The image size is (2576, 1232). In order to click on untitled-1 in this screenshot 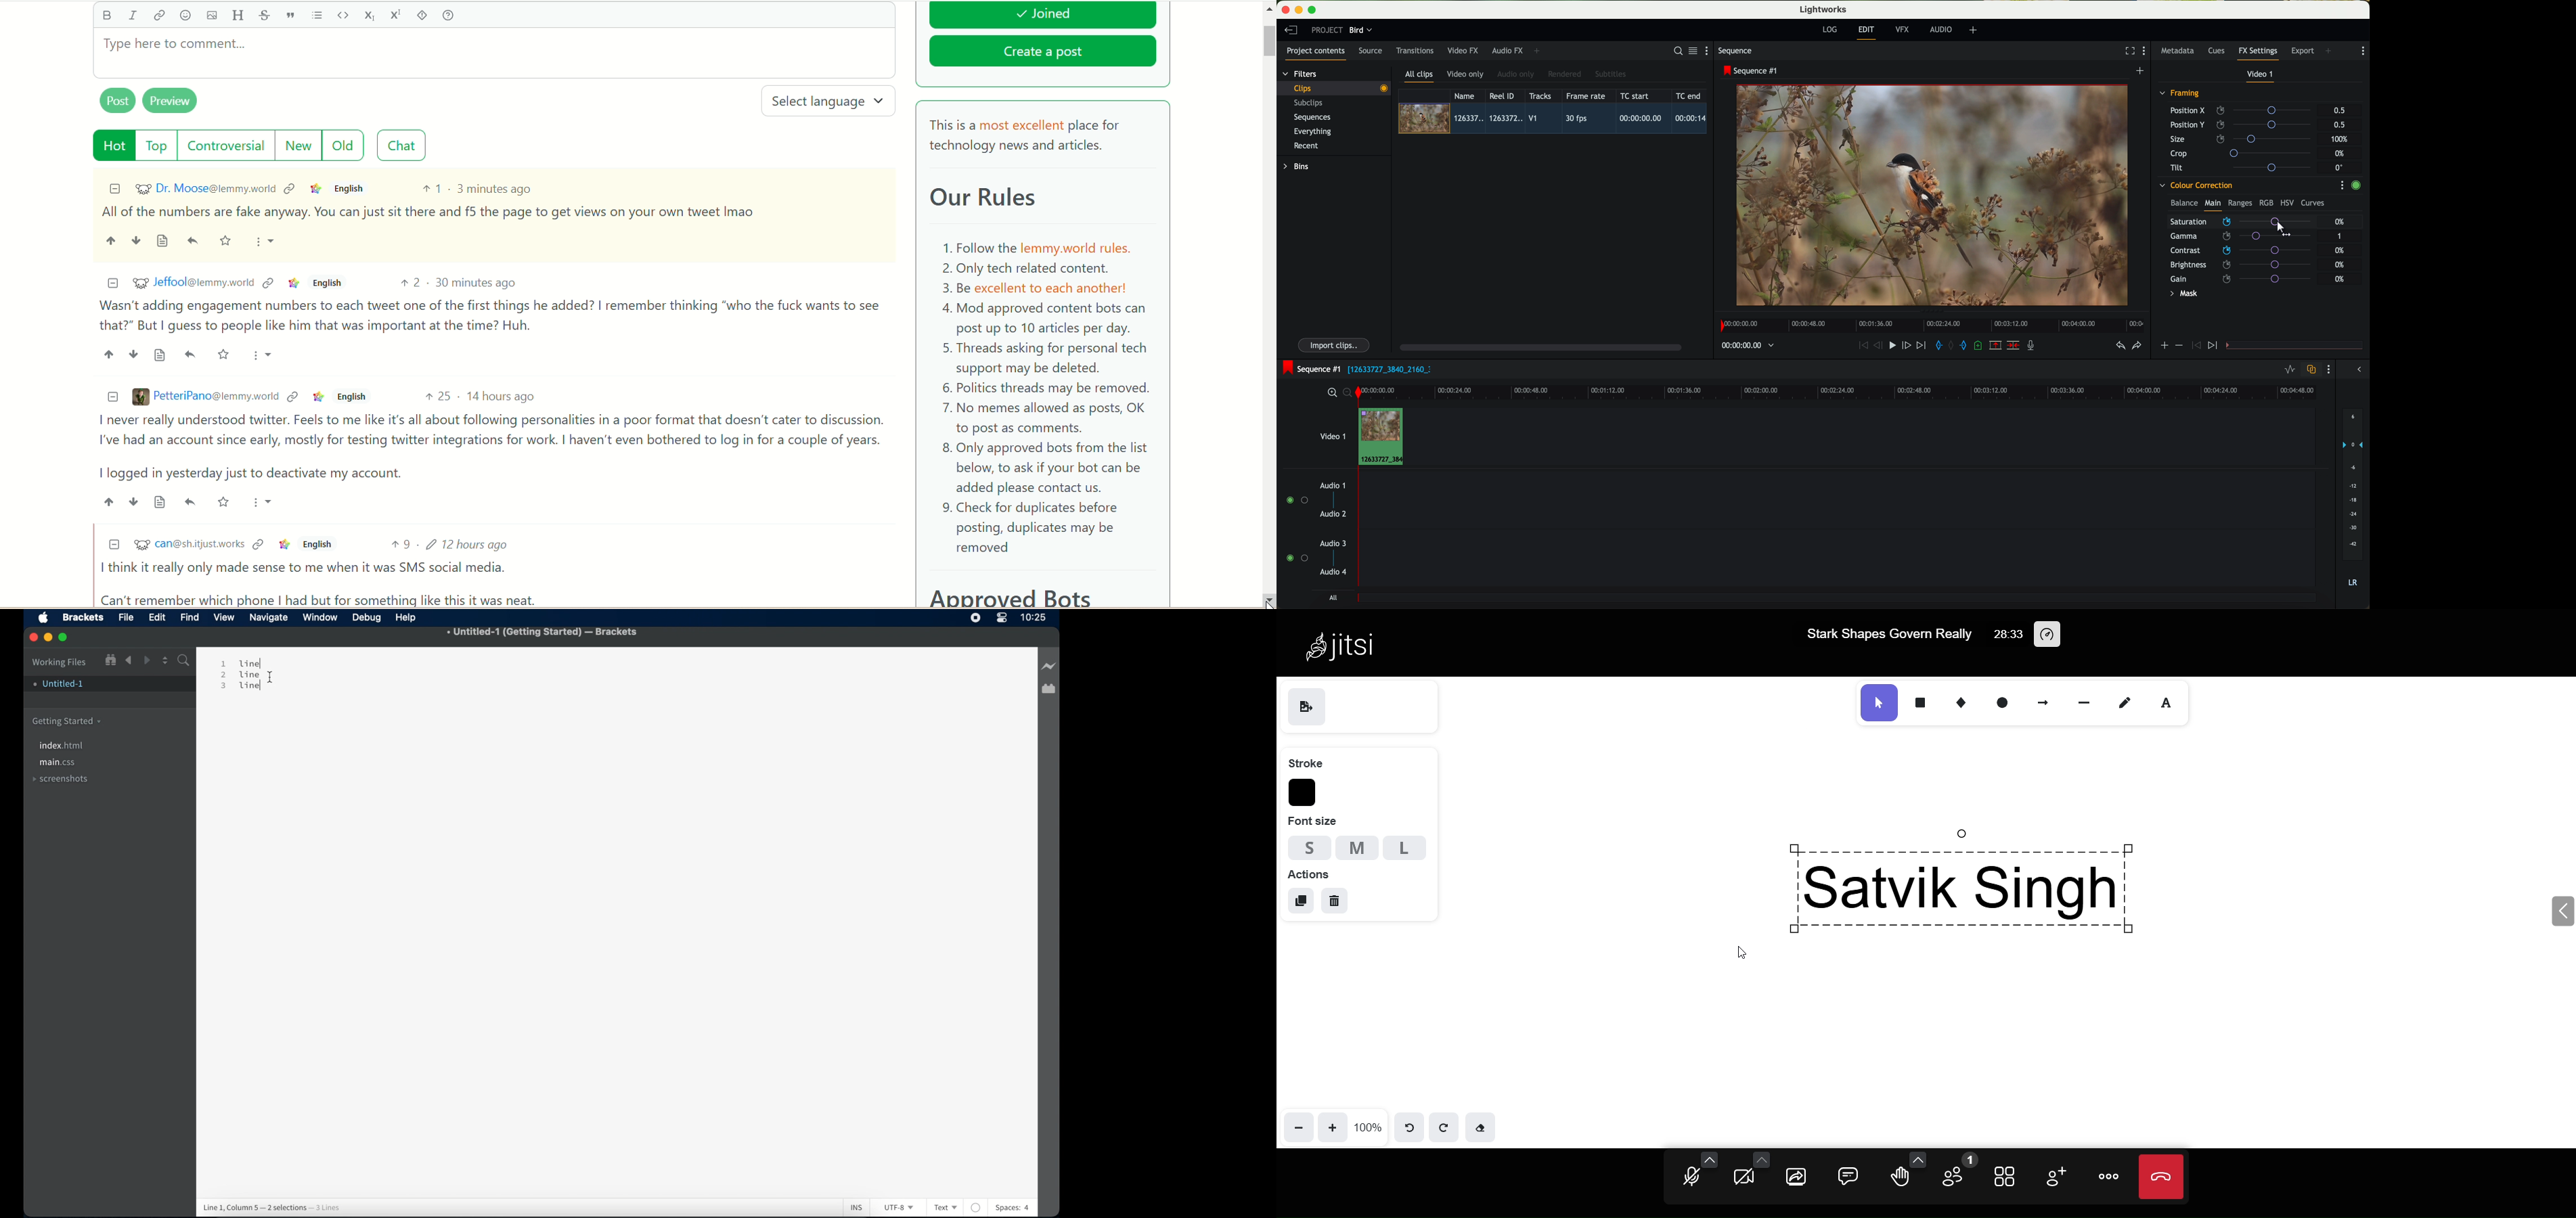, I will do `click(59, 686)`.